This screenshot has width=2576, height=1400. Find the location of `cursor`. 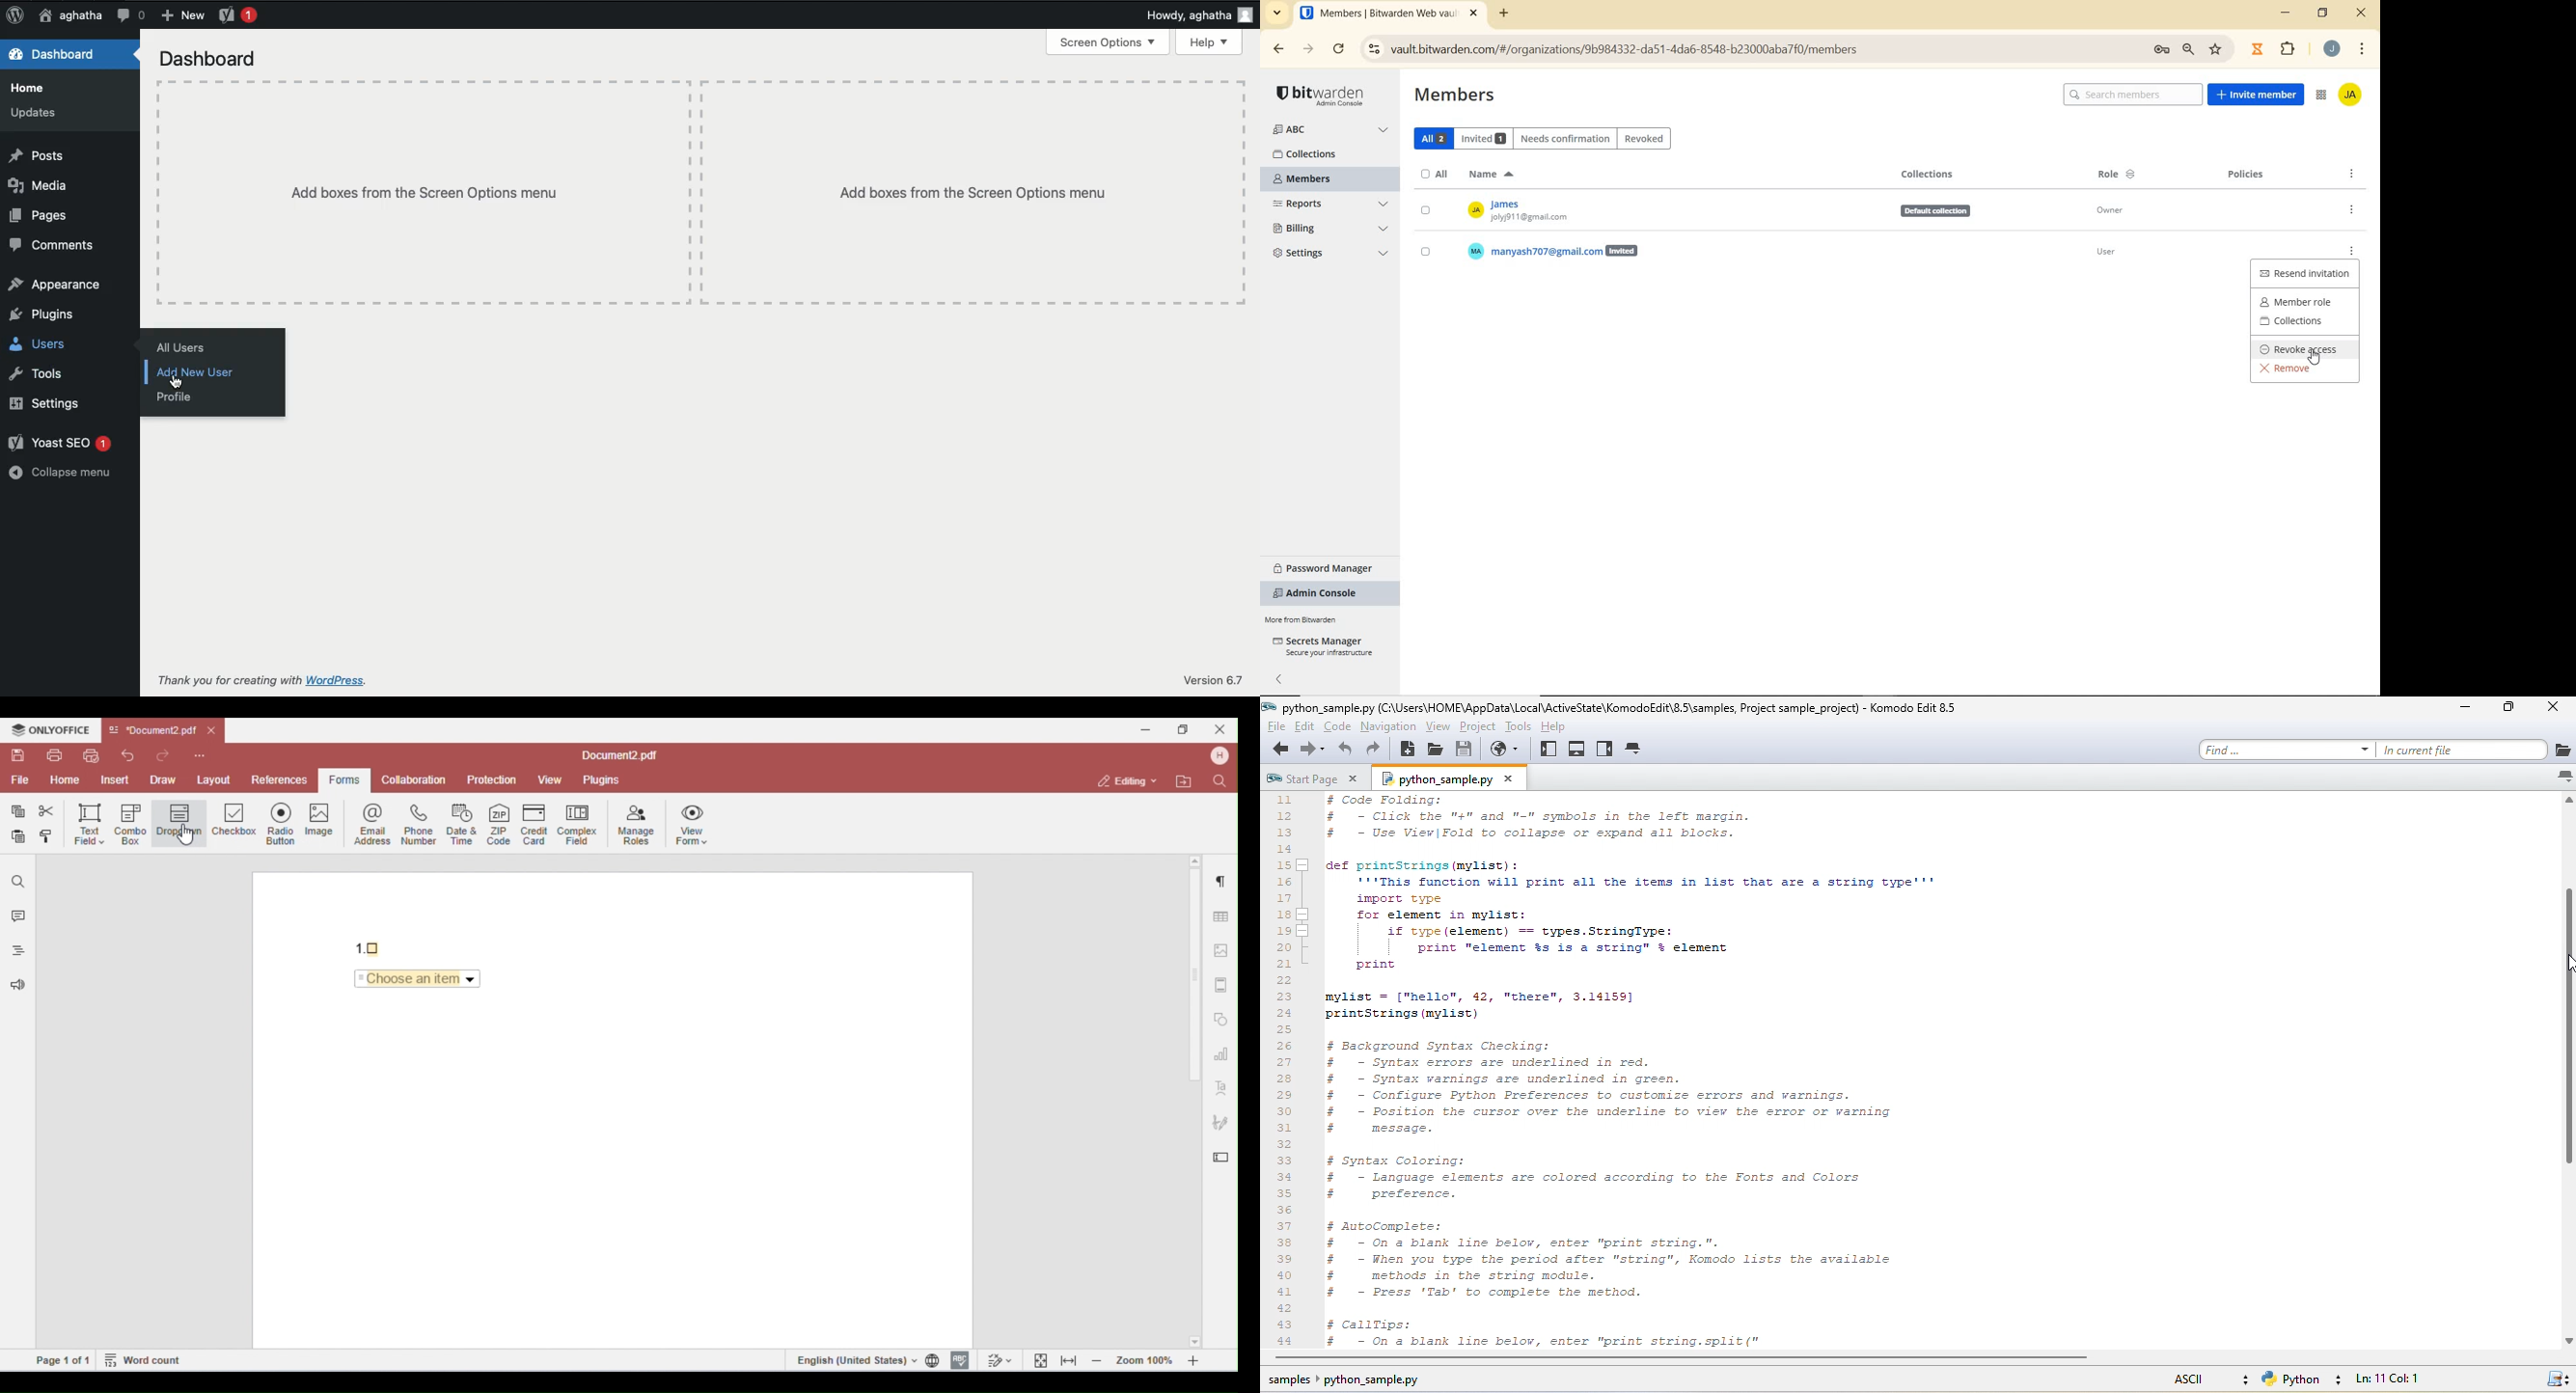

cursor is located at coordinates (176, 383).